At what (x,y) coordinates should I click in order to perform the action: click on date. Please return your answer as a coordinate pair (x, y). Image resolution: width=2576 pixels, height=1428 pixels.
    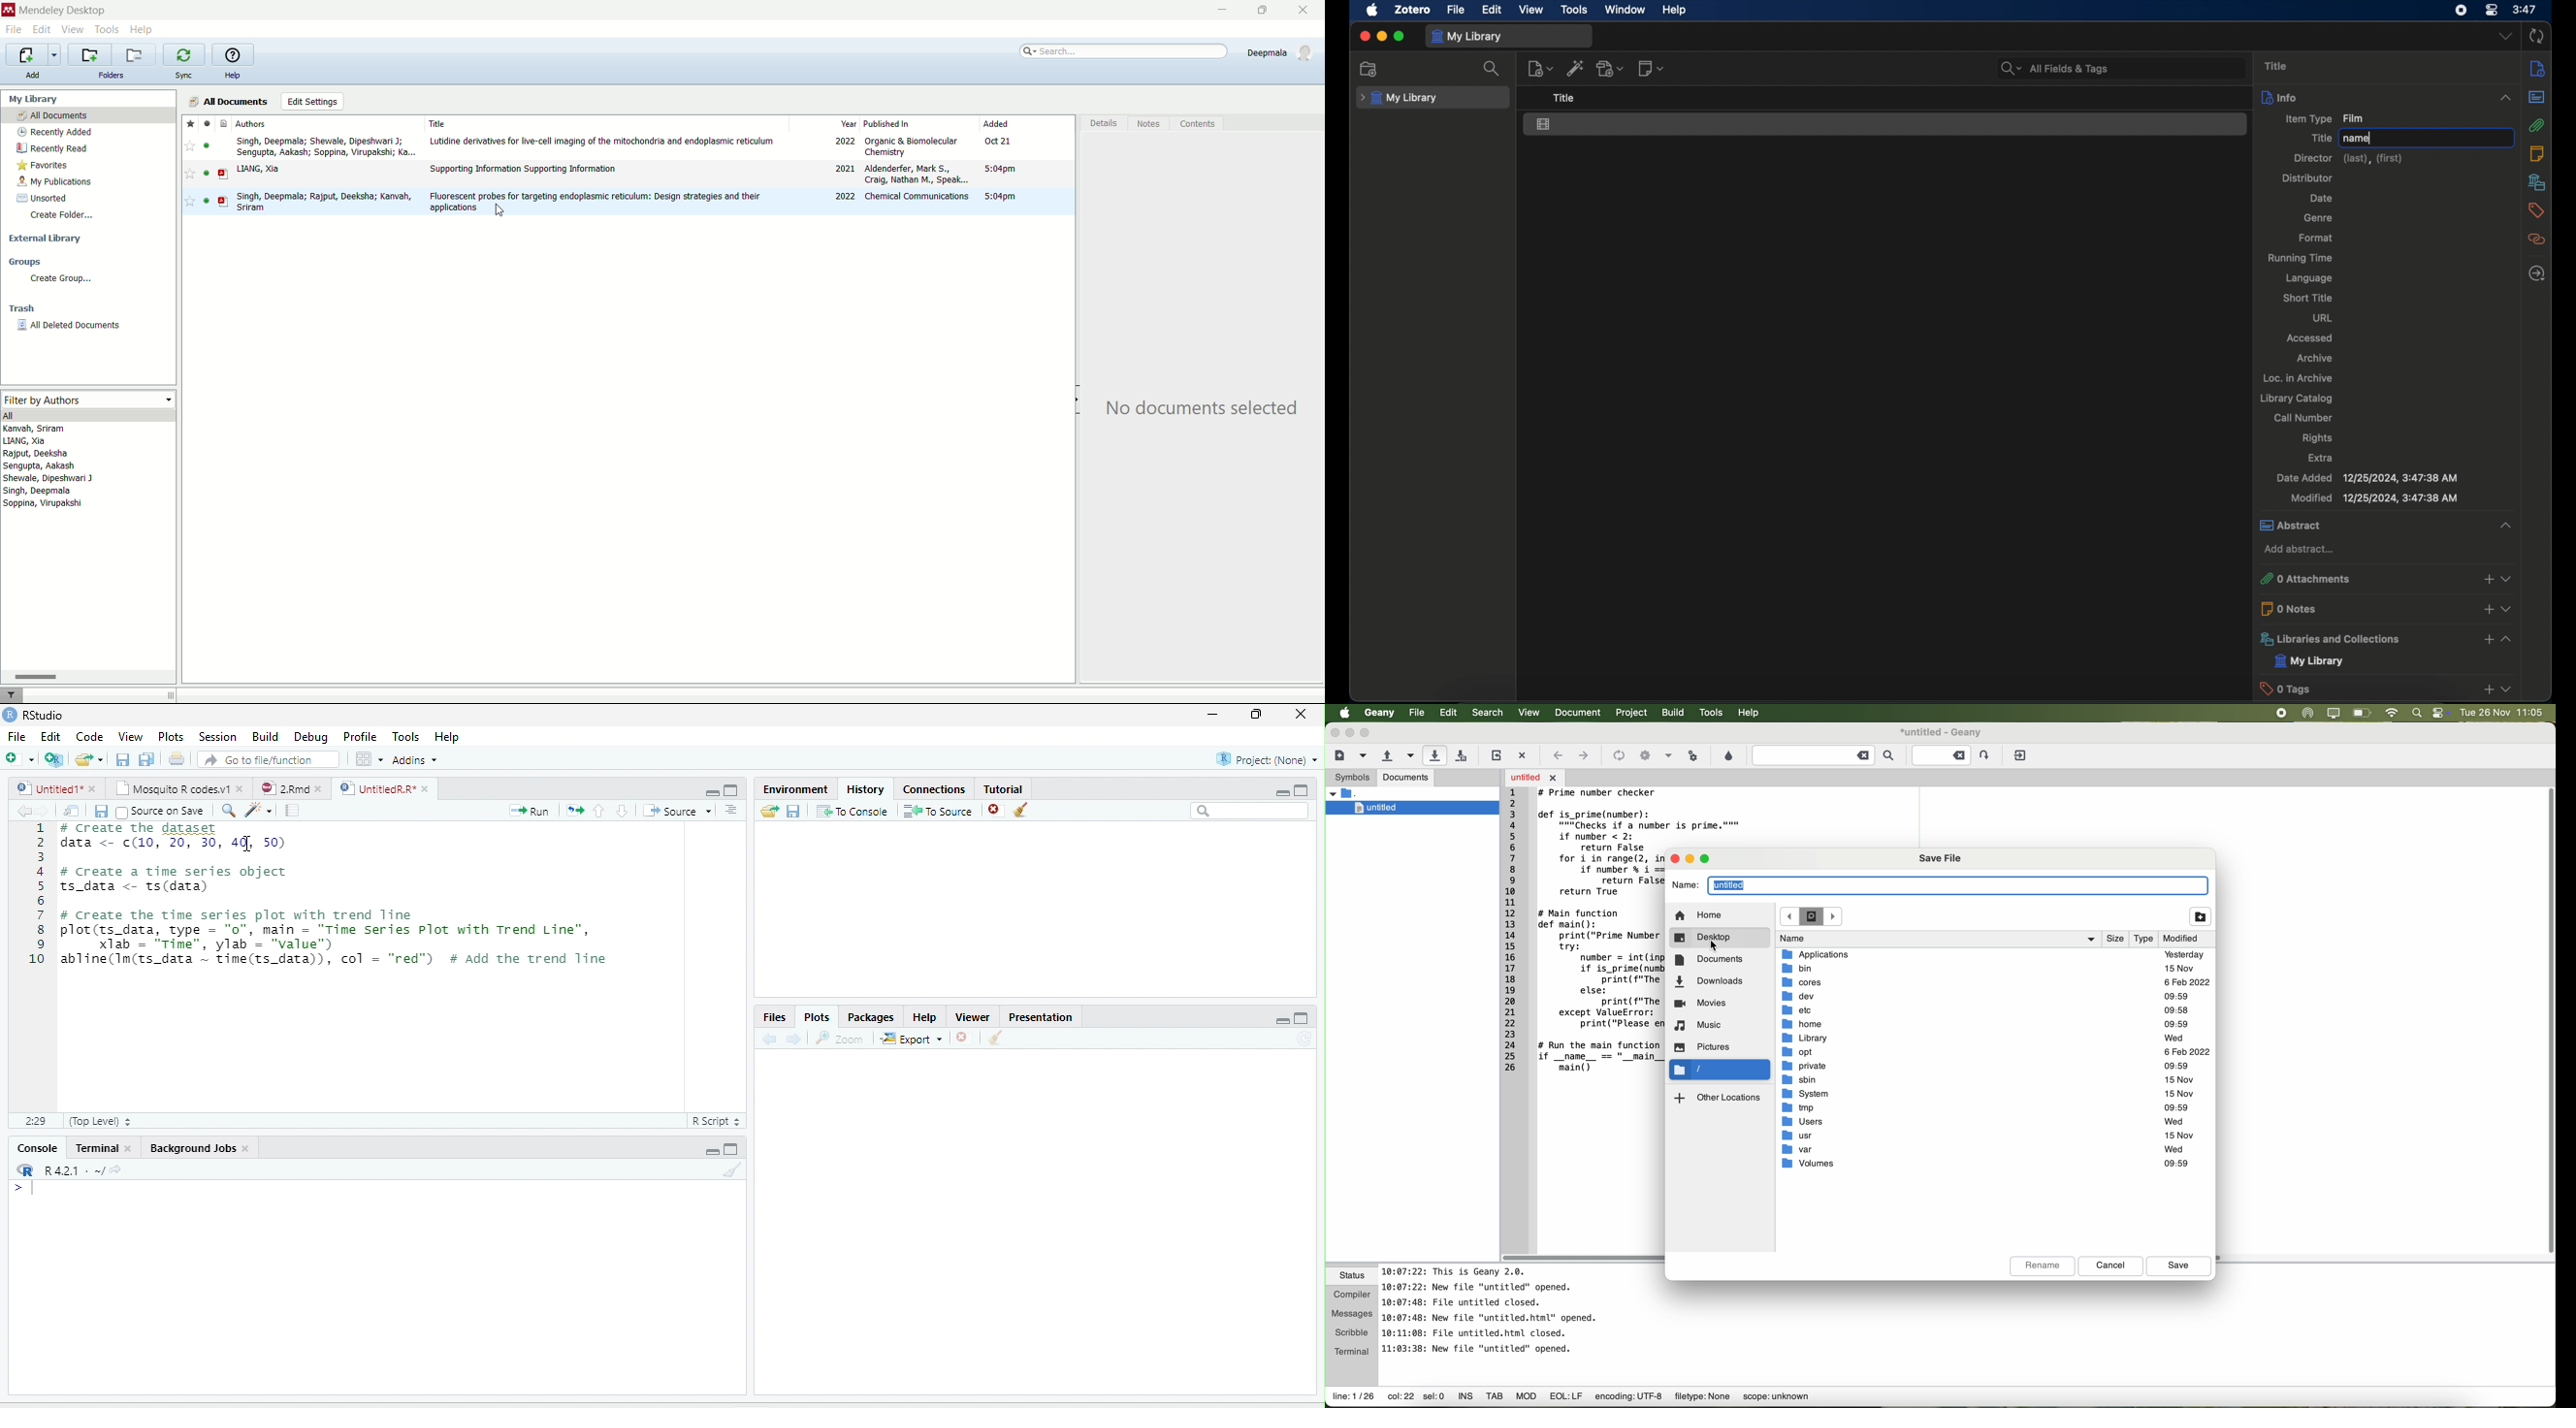
    Looking at the image, I should click on (2322, 198).